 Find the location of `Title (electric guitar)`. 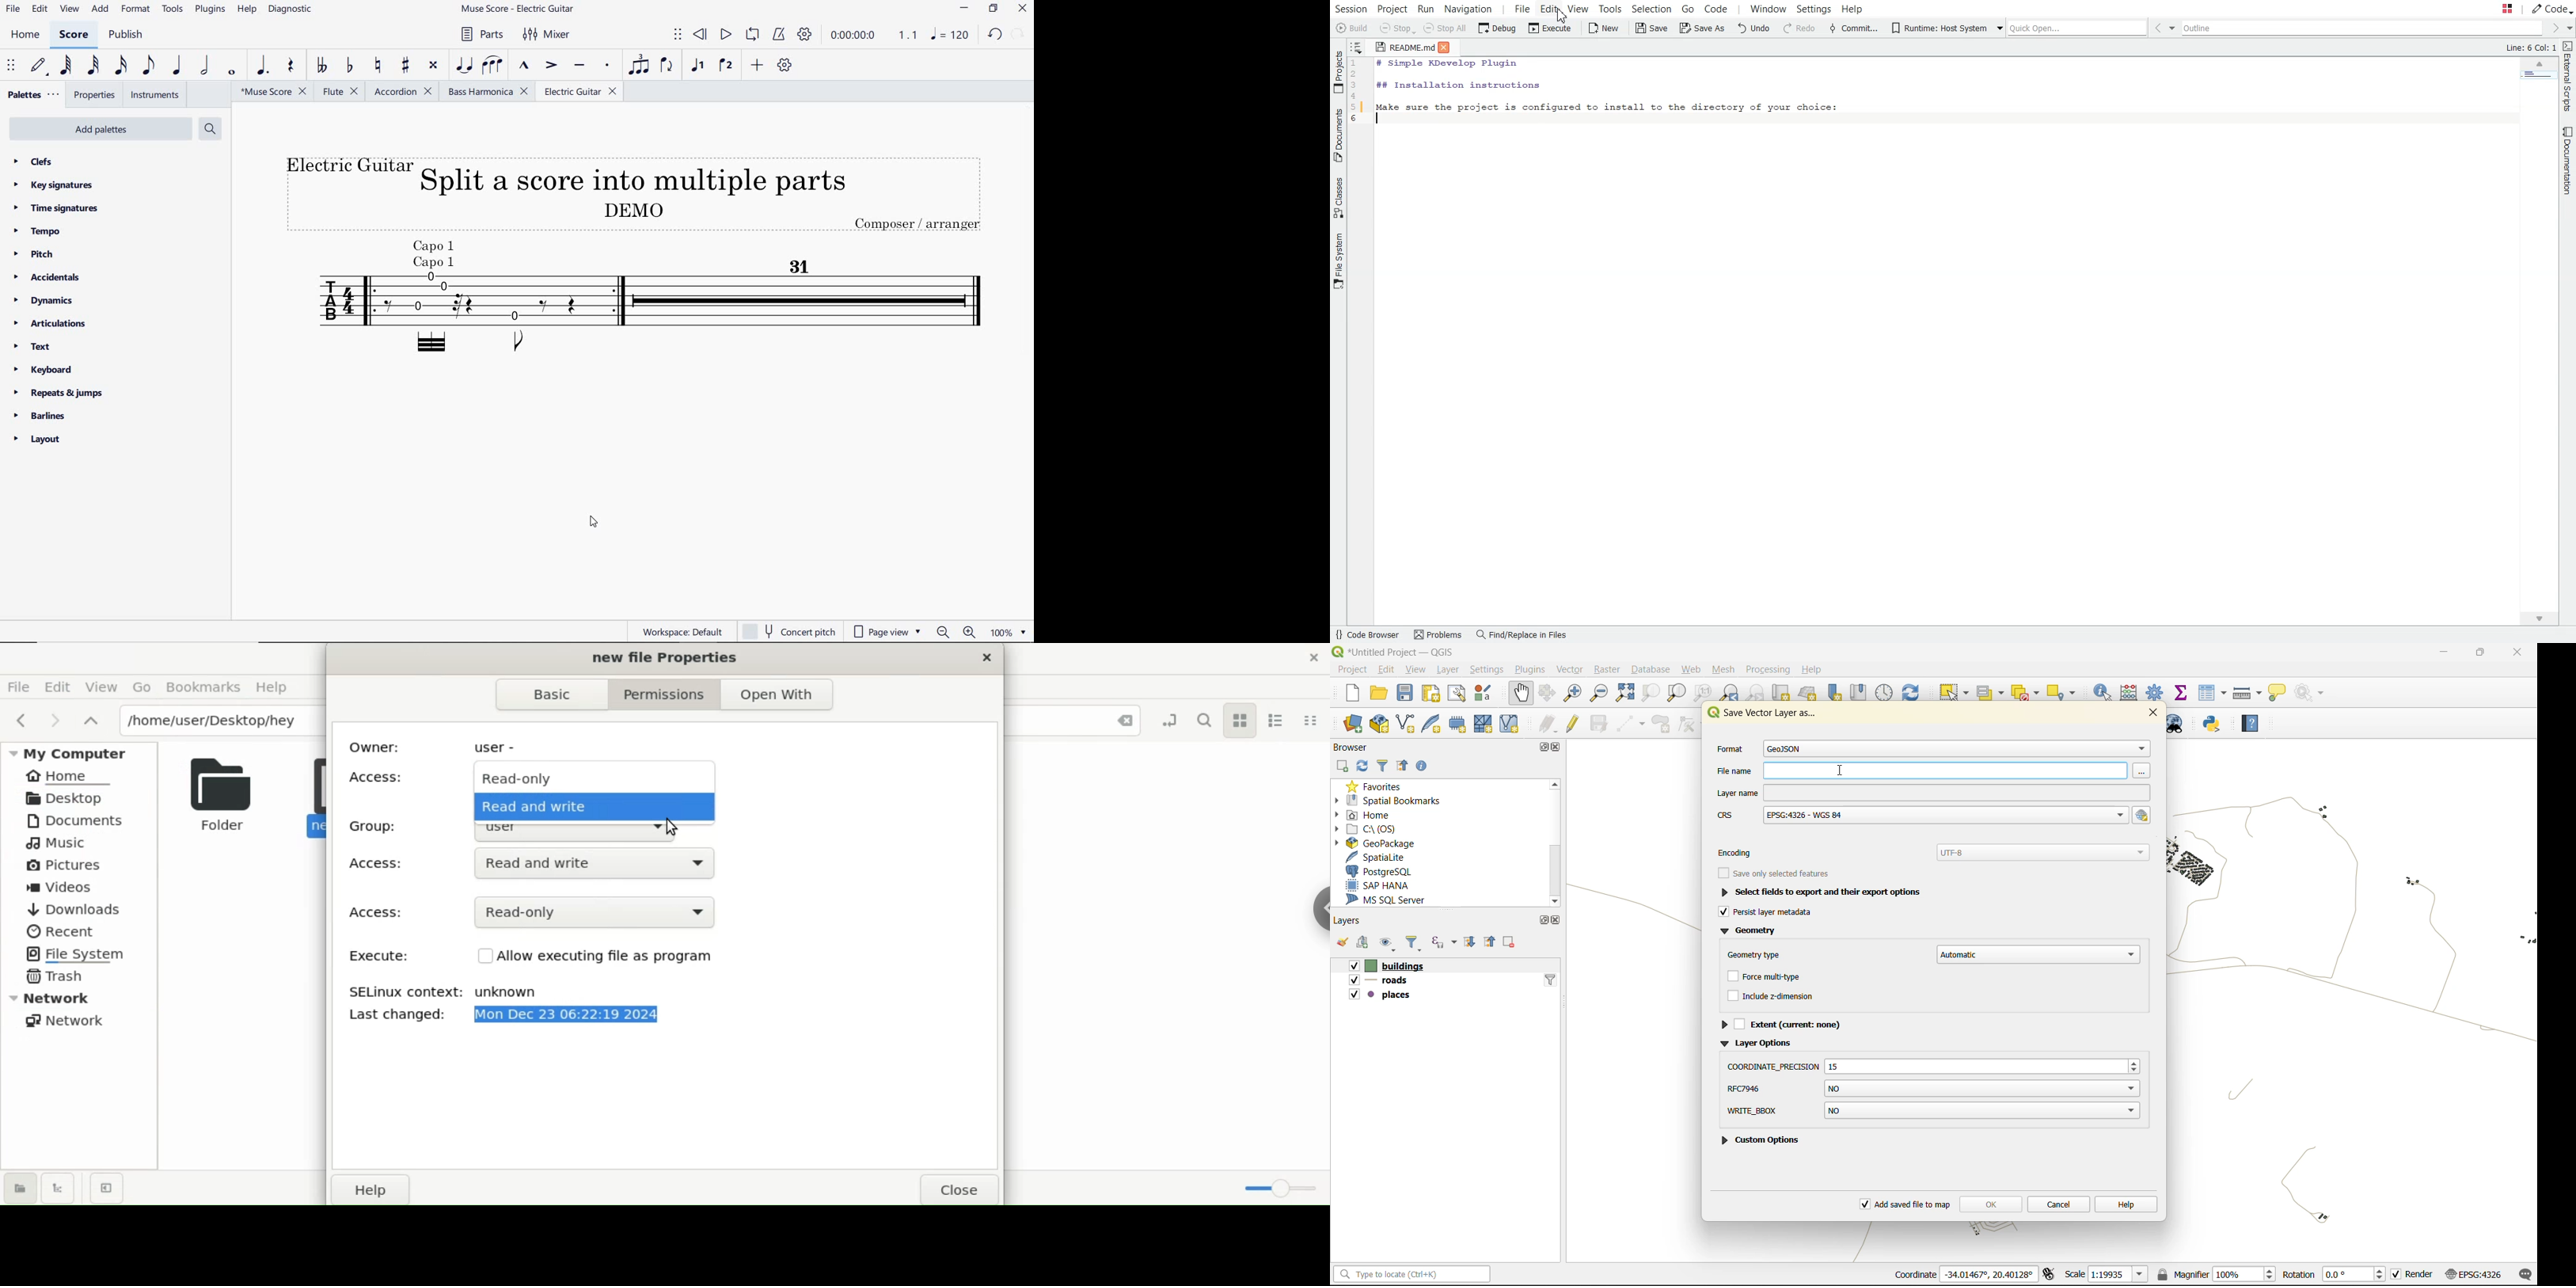

Title (electric guitar) is located at coordinates (632, 192).